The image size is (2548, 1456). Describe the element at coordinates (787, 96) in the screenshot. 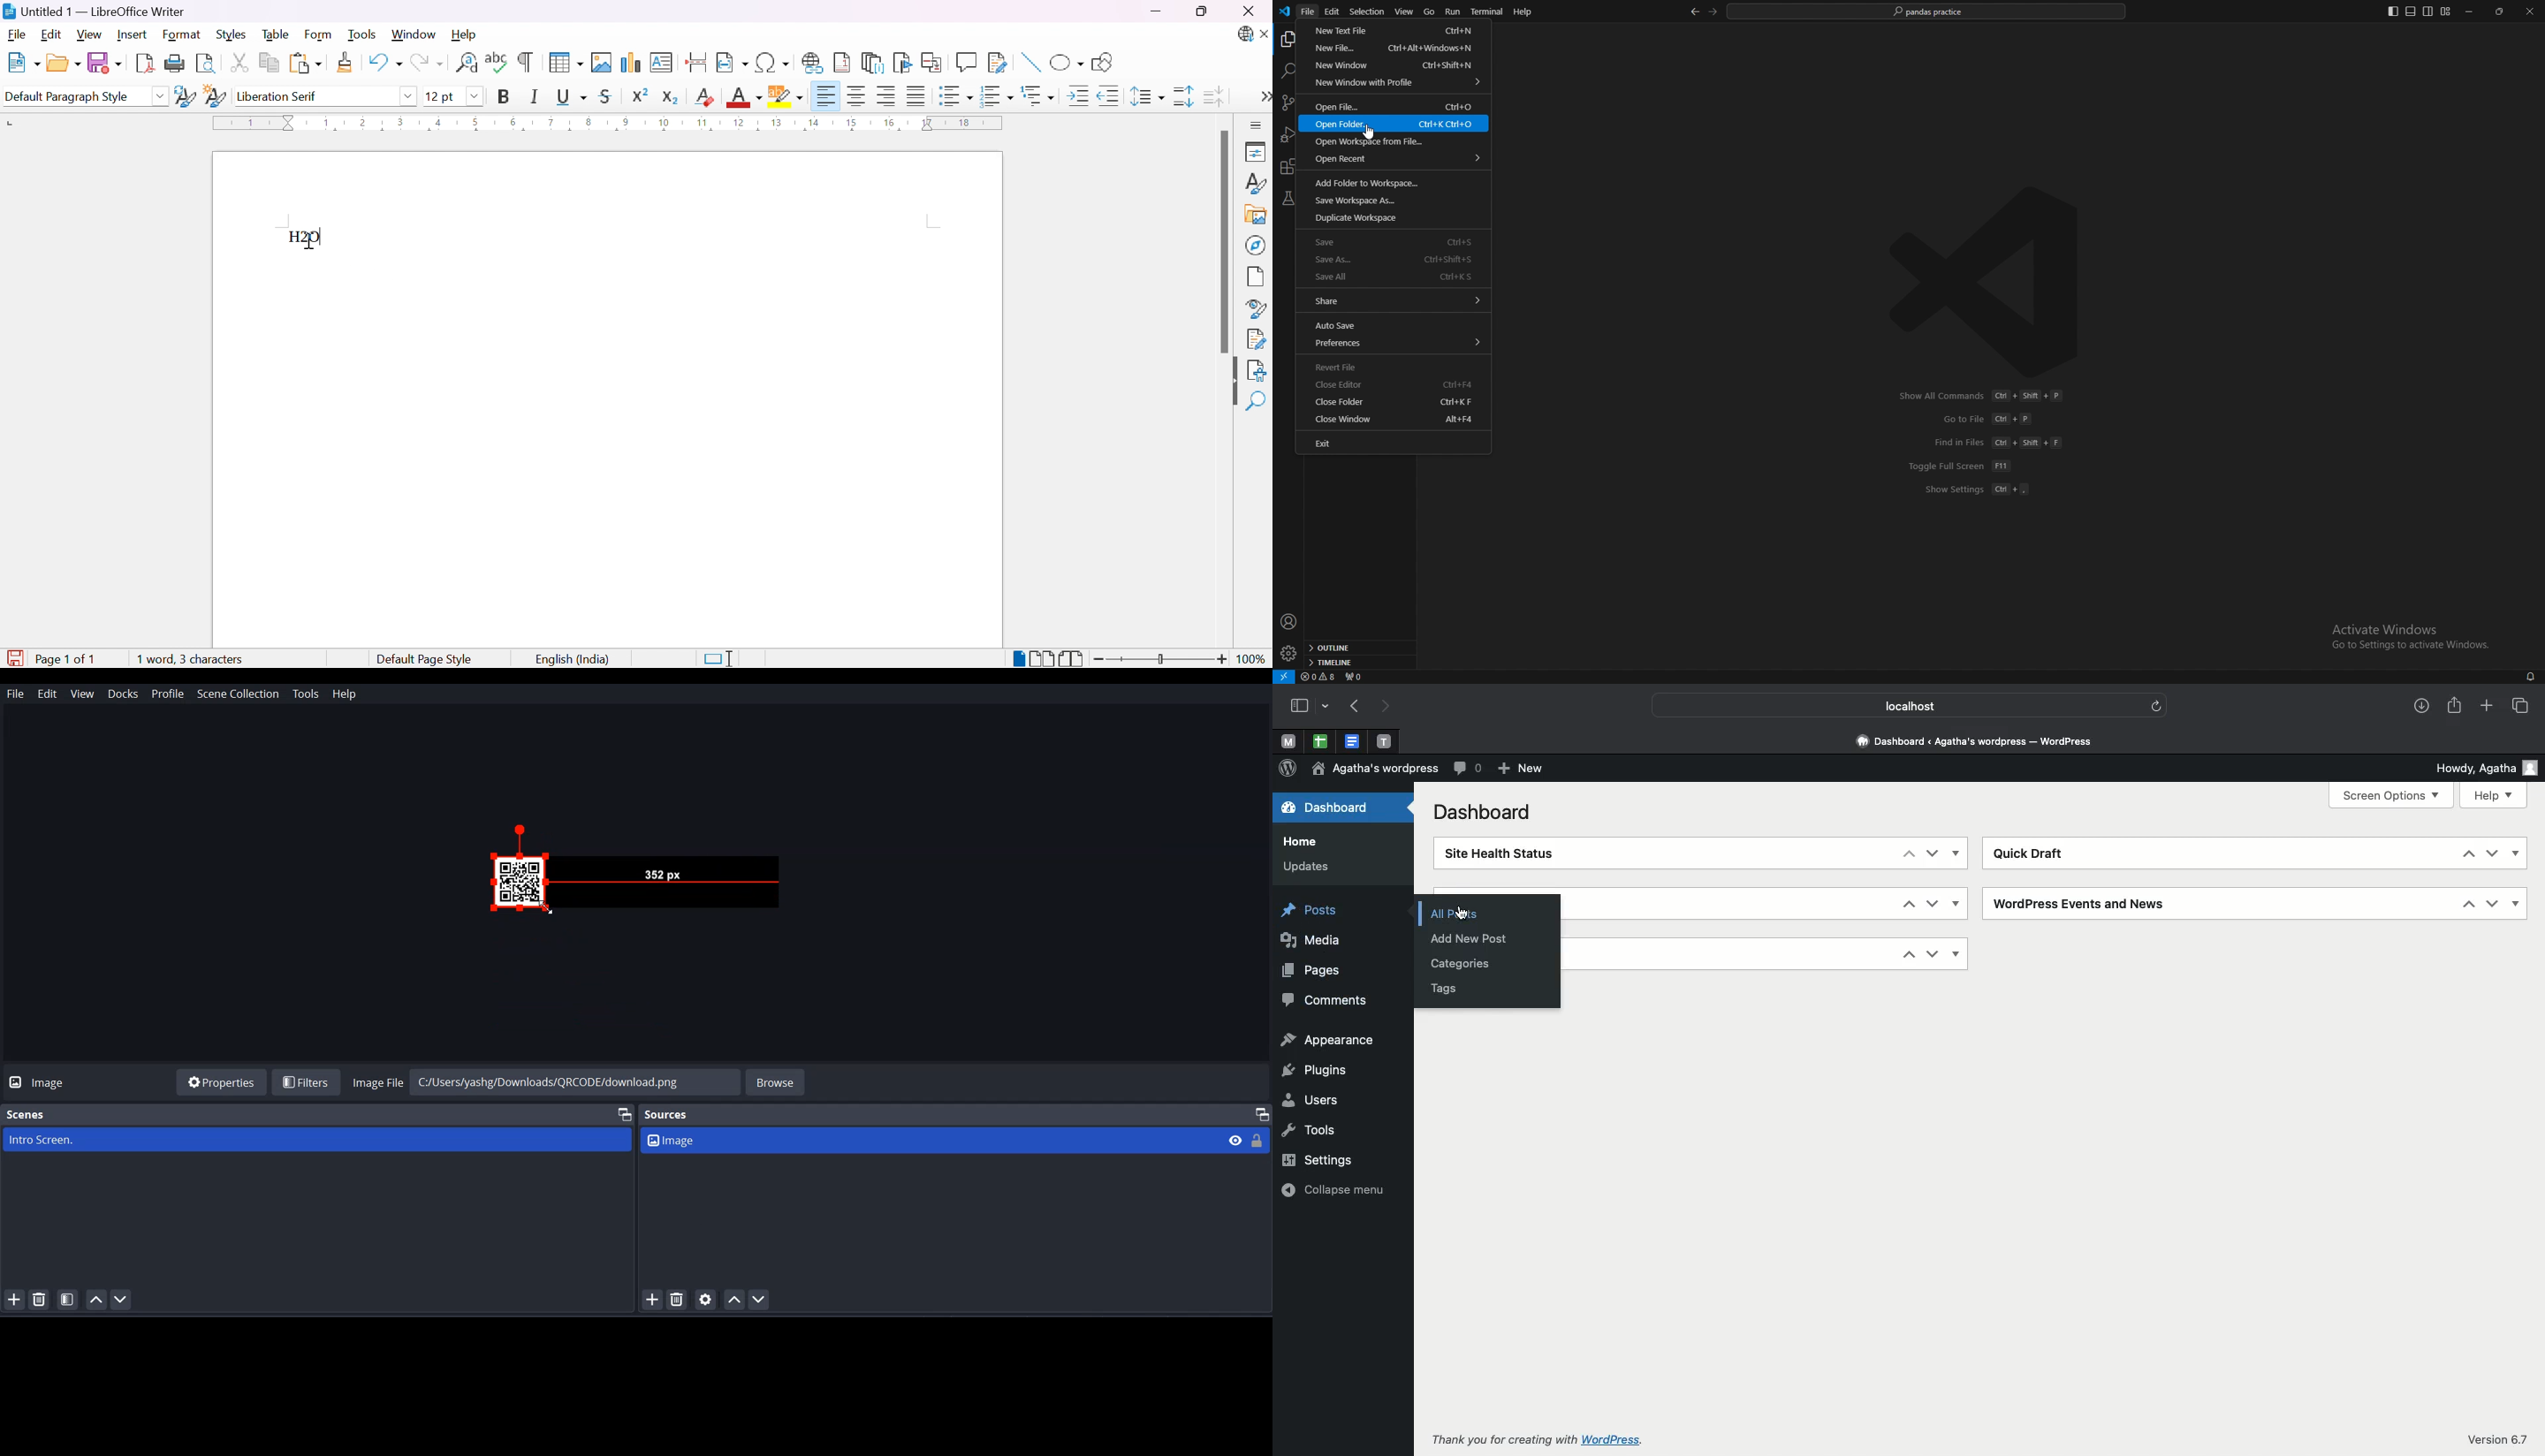

I see `Character highlighting color` at that location.